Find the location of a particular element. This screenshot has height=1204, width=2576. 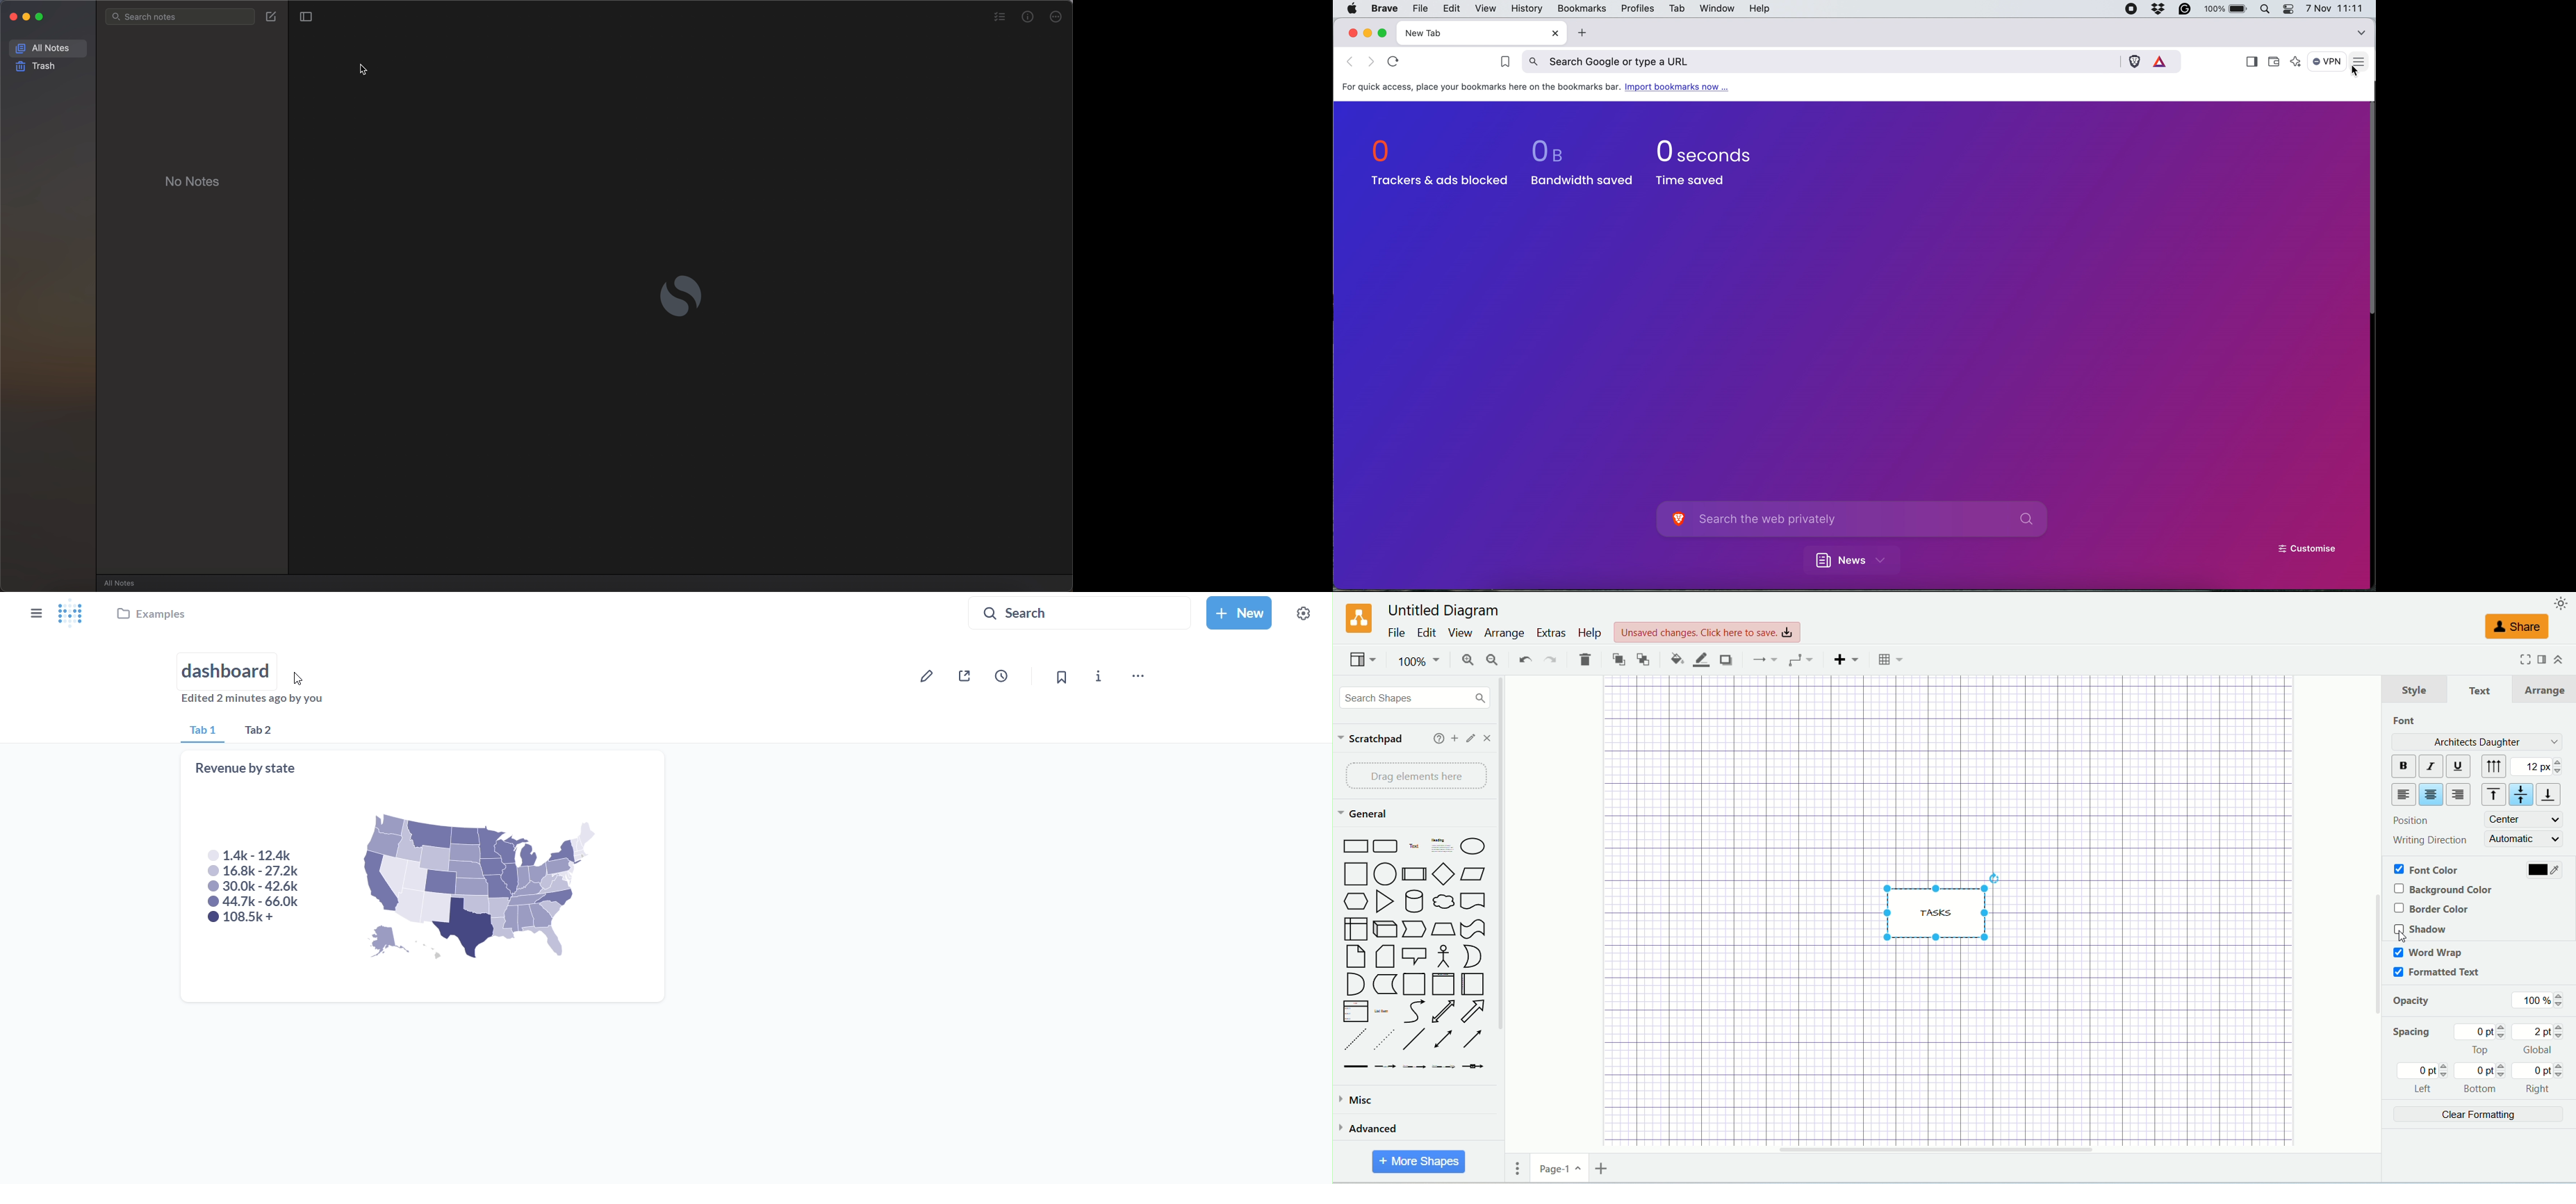

more shapes is located at coordinates (1419, 1162).